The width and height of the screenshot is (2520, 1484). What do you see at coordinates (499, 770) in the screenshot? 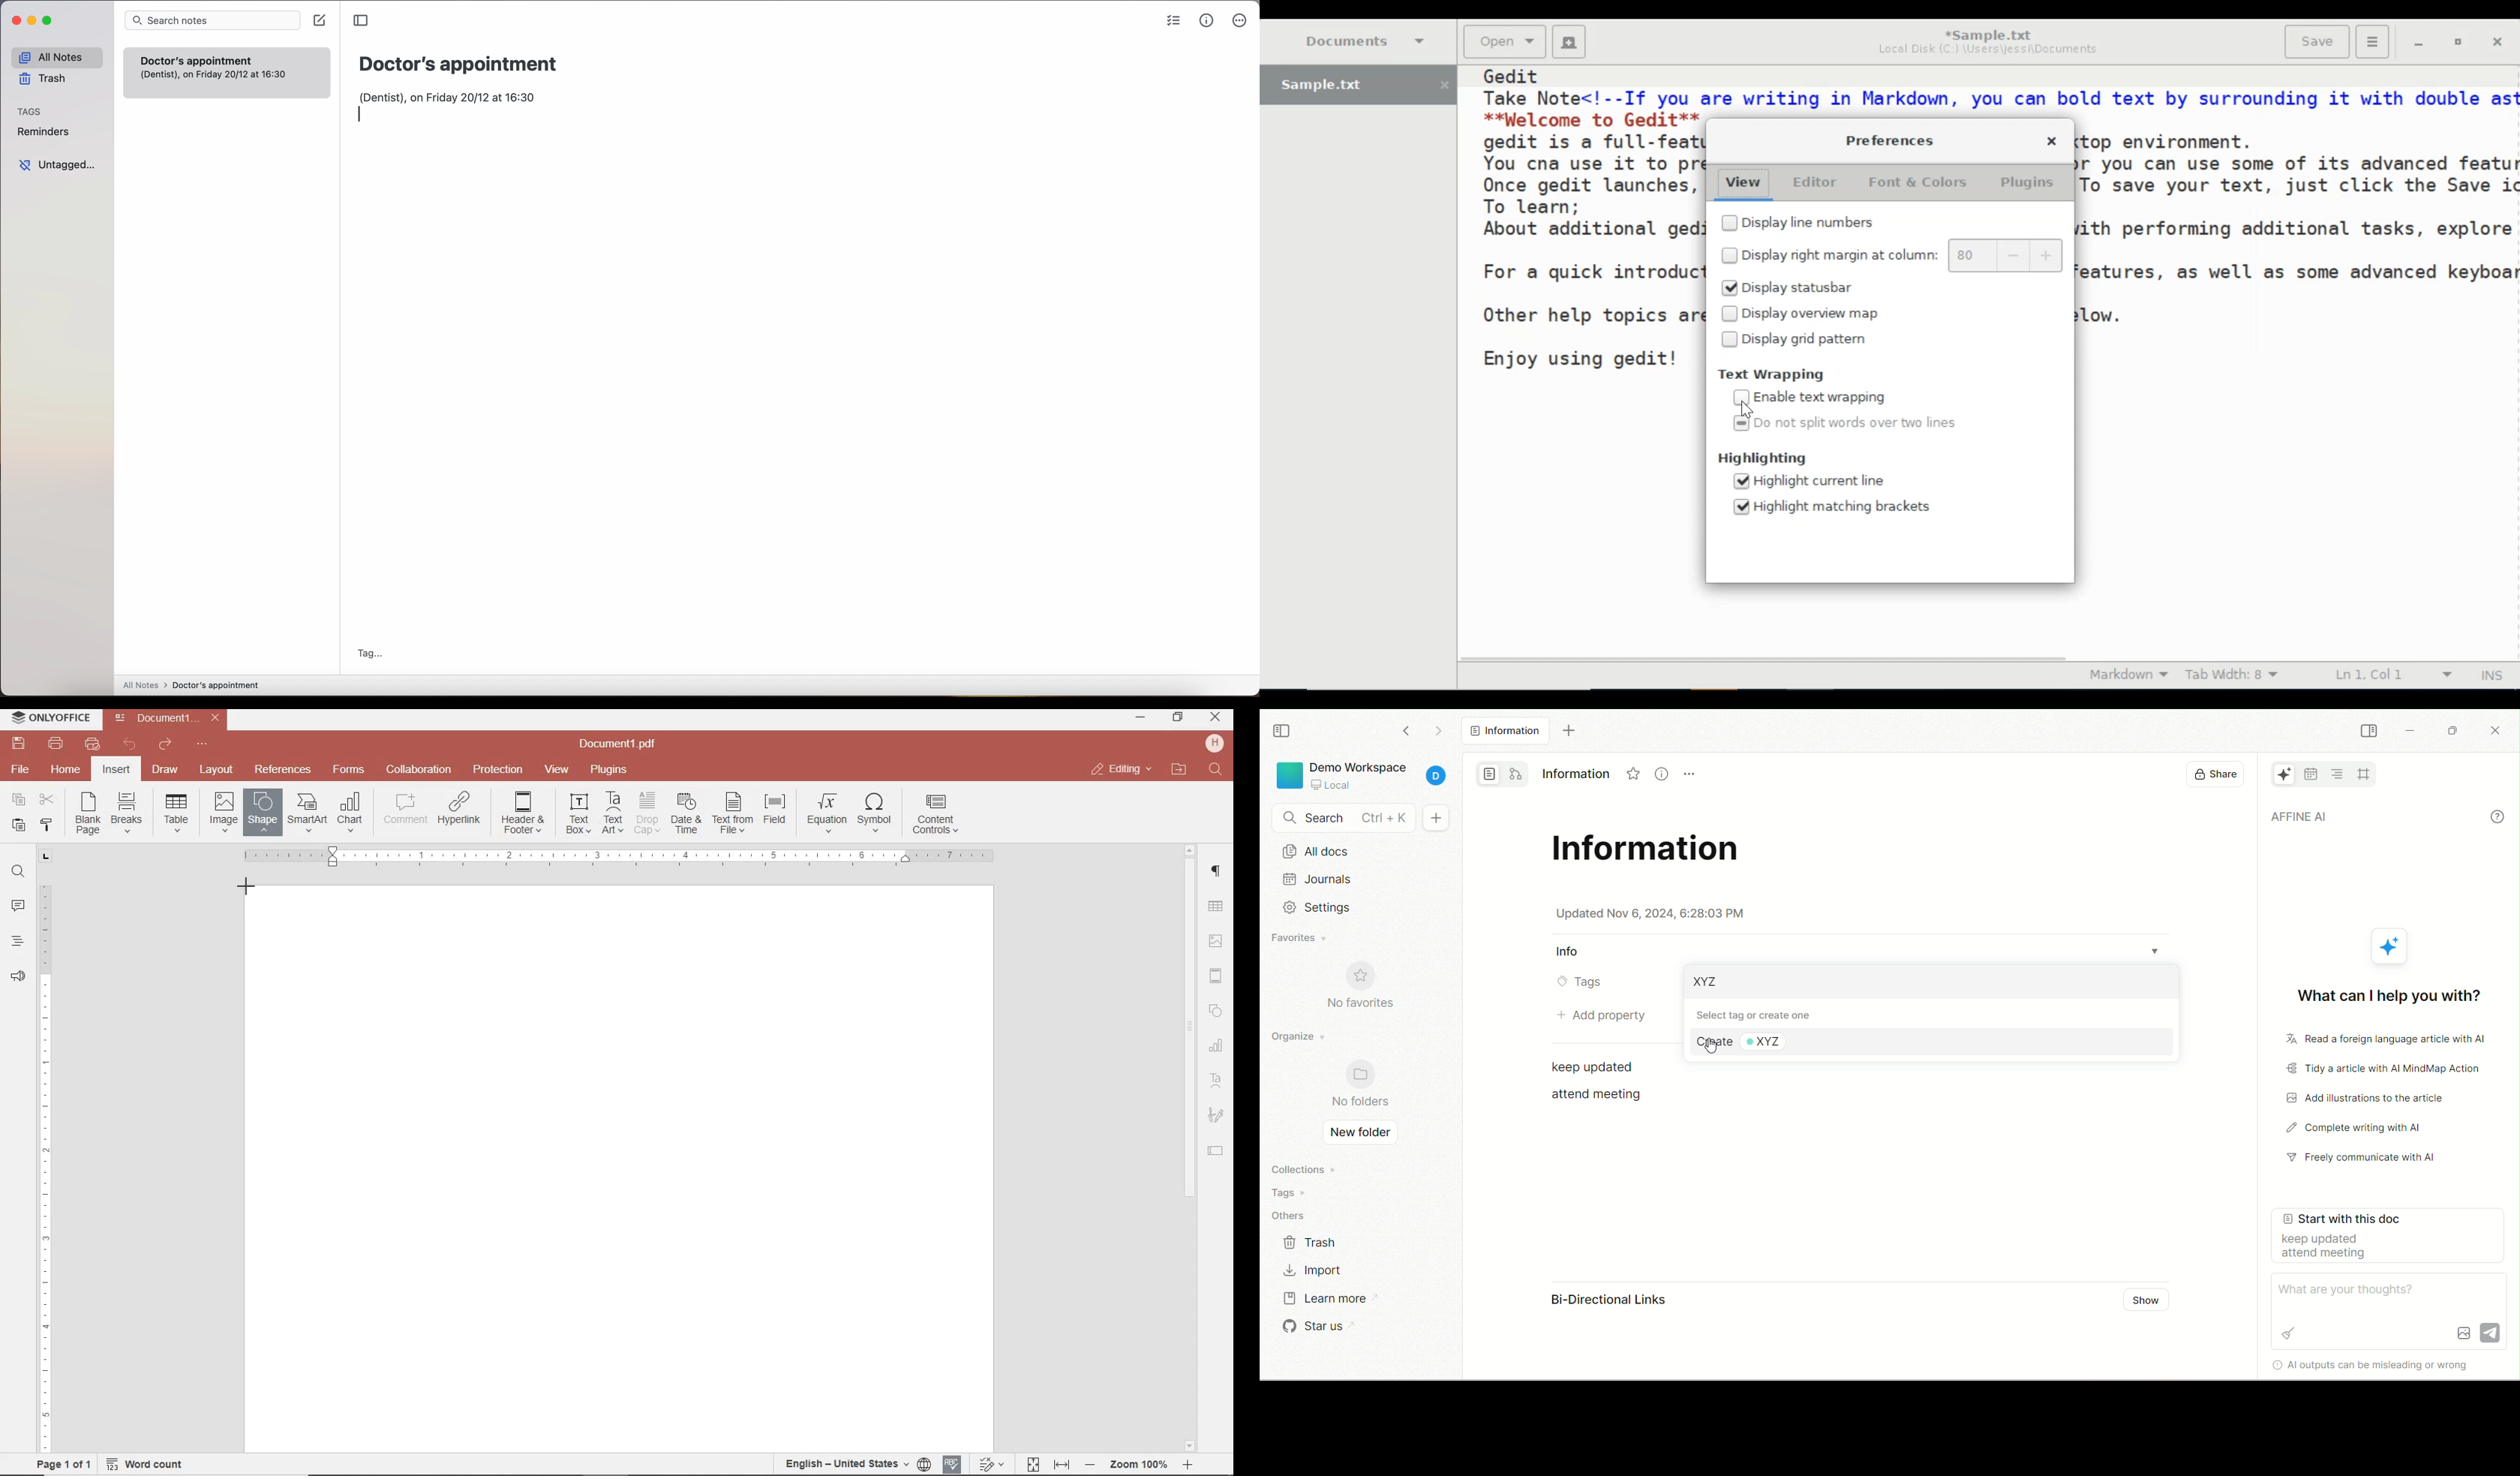
I see `protection` at bounding box center [499, 770].